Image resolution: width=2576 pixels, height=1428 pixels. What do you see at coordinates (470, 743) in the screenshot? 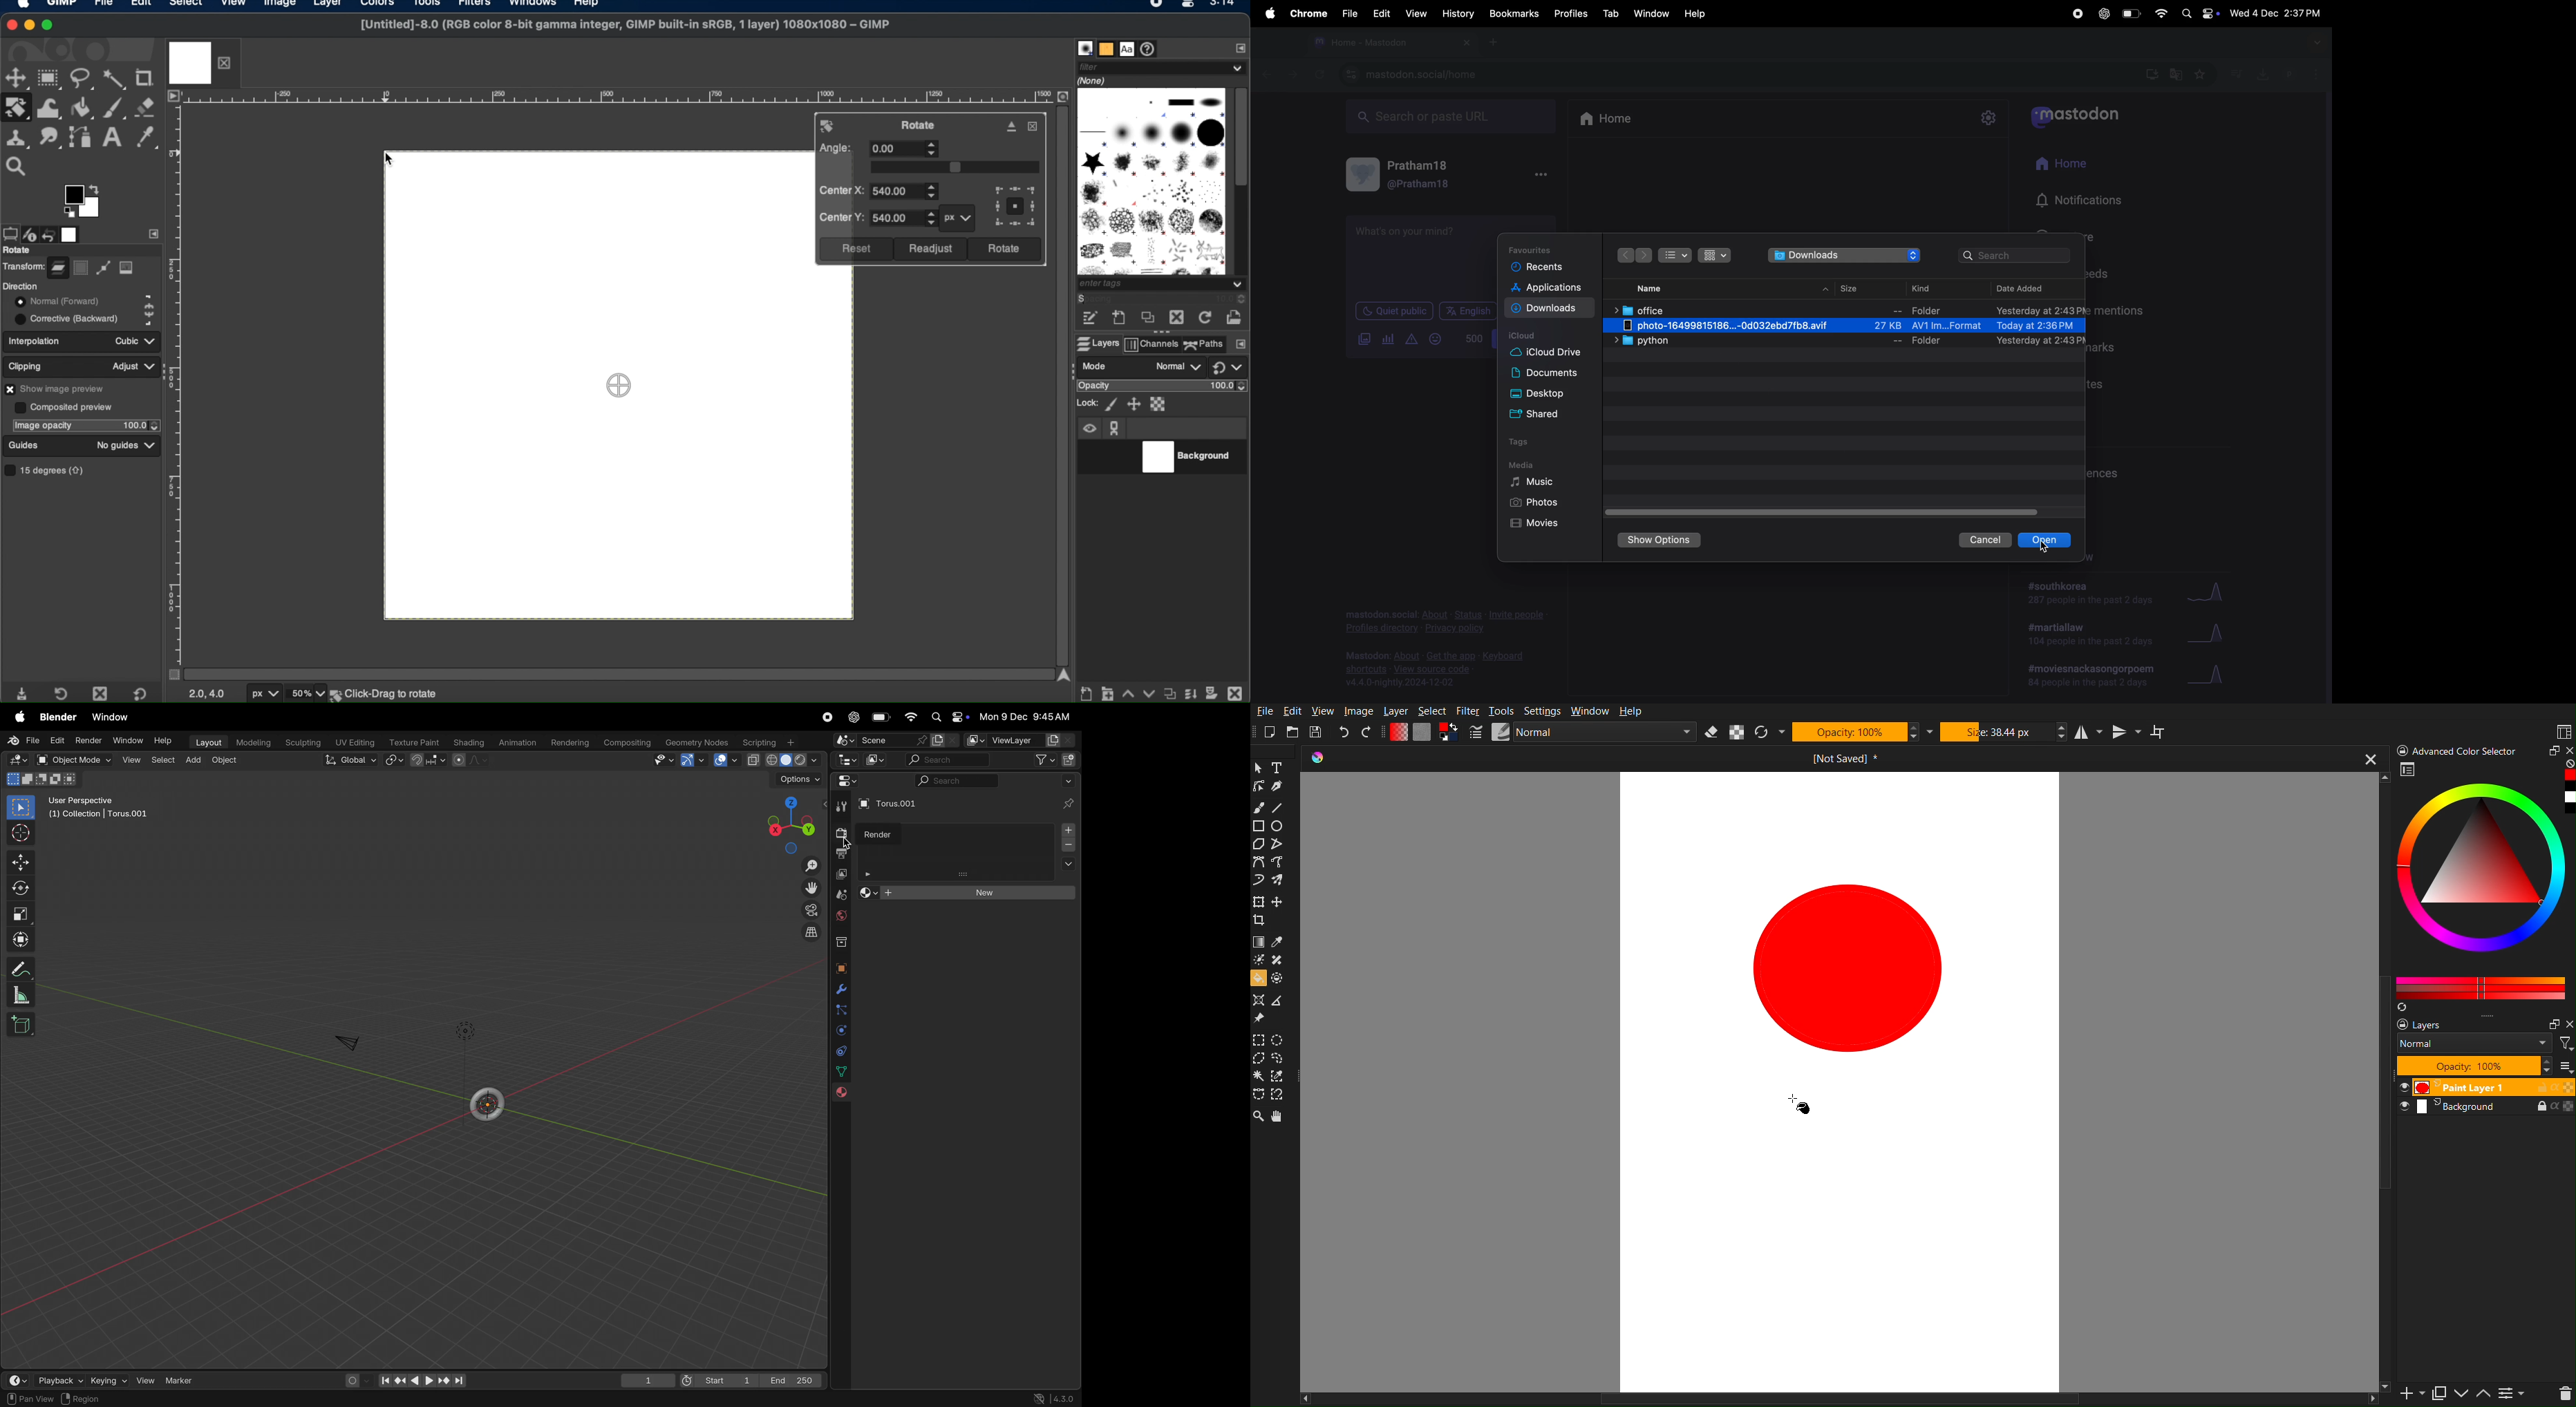
I see `shading` at bounding box center [470, 743].